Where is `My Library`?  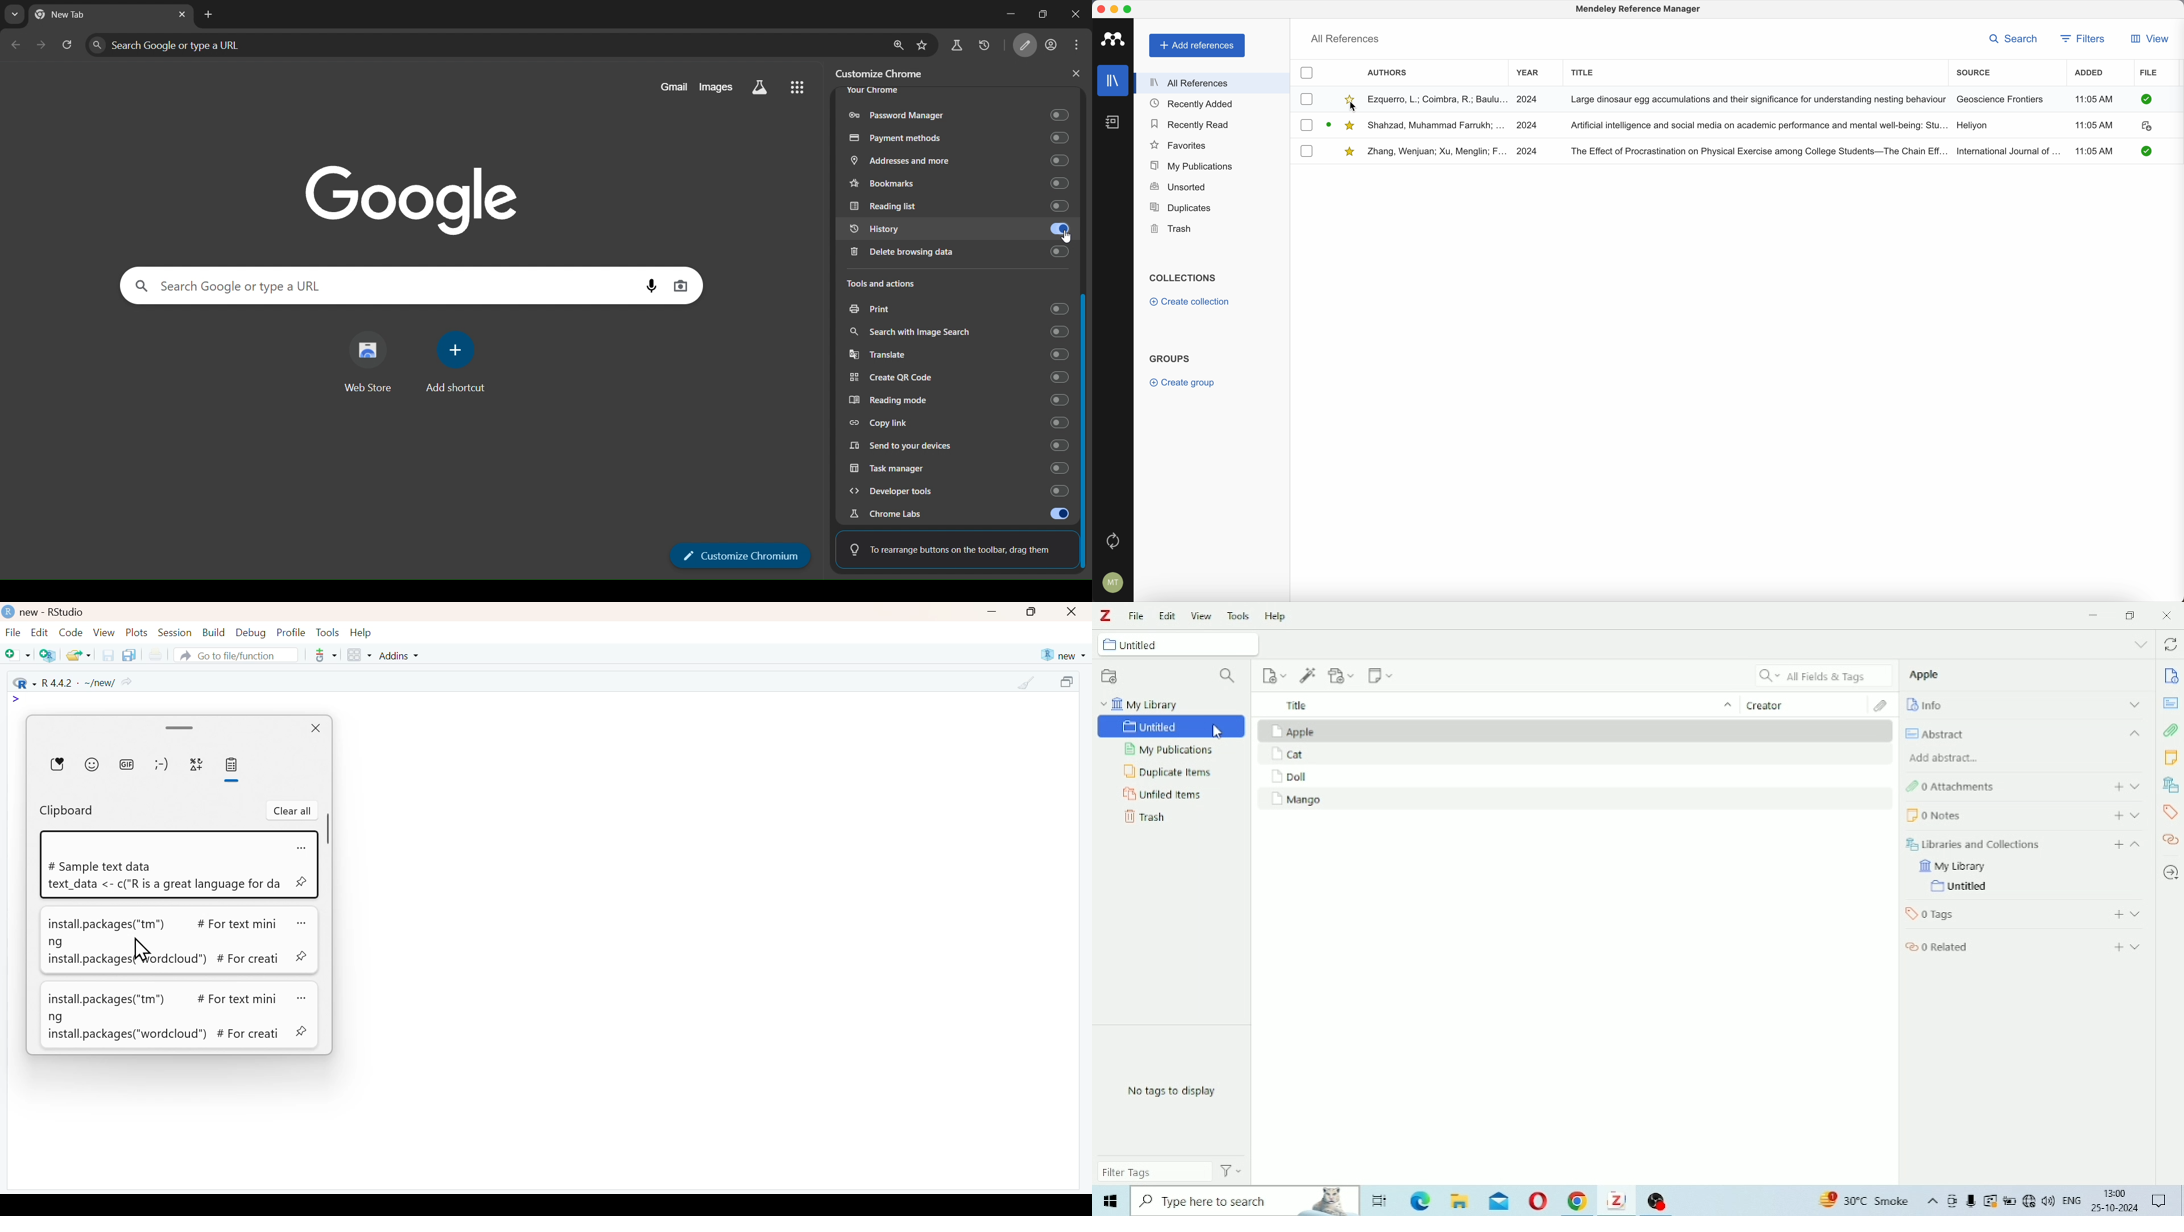
My Library is located at coordinates (1951, 867).